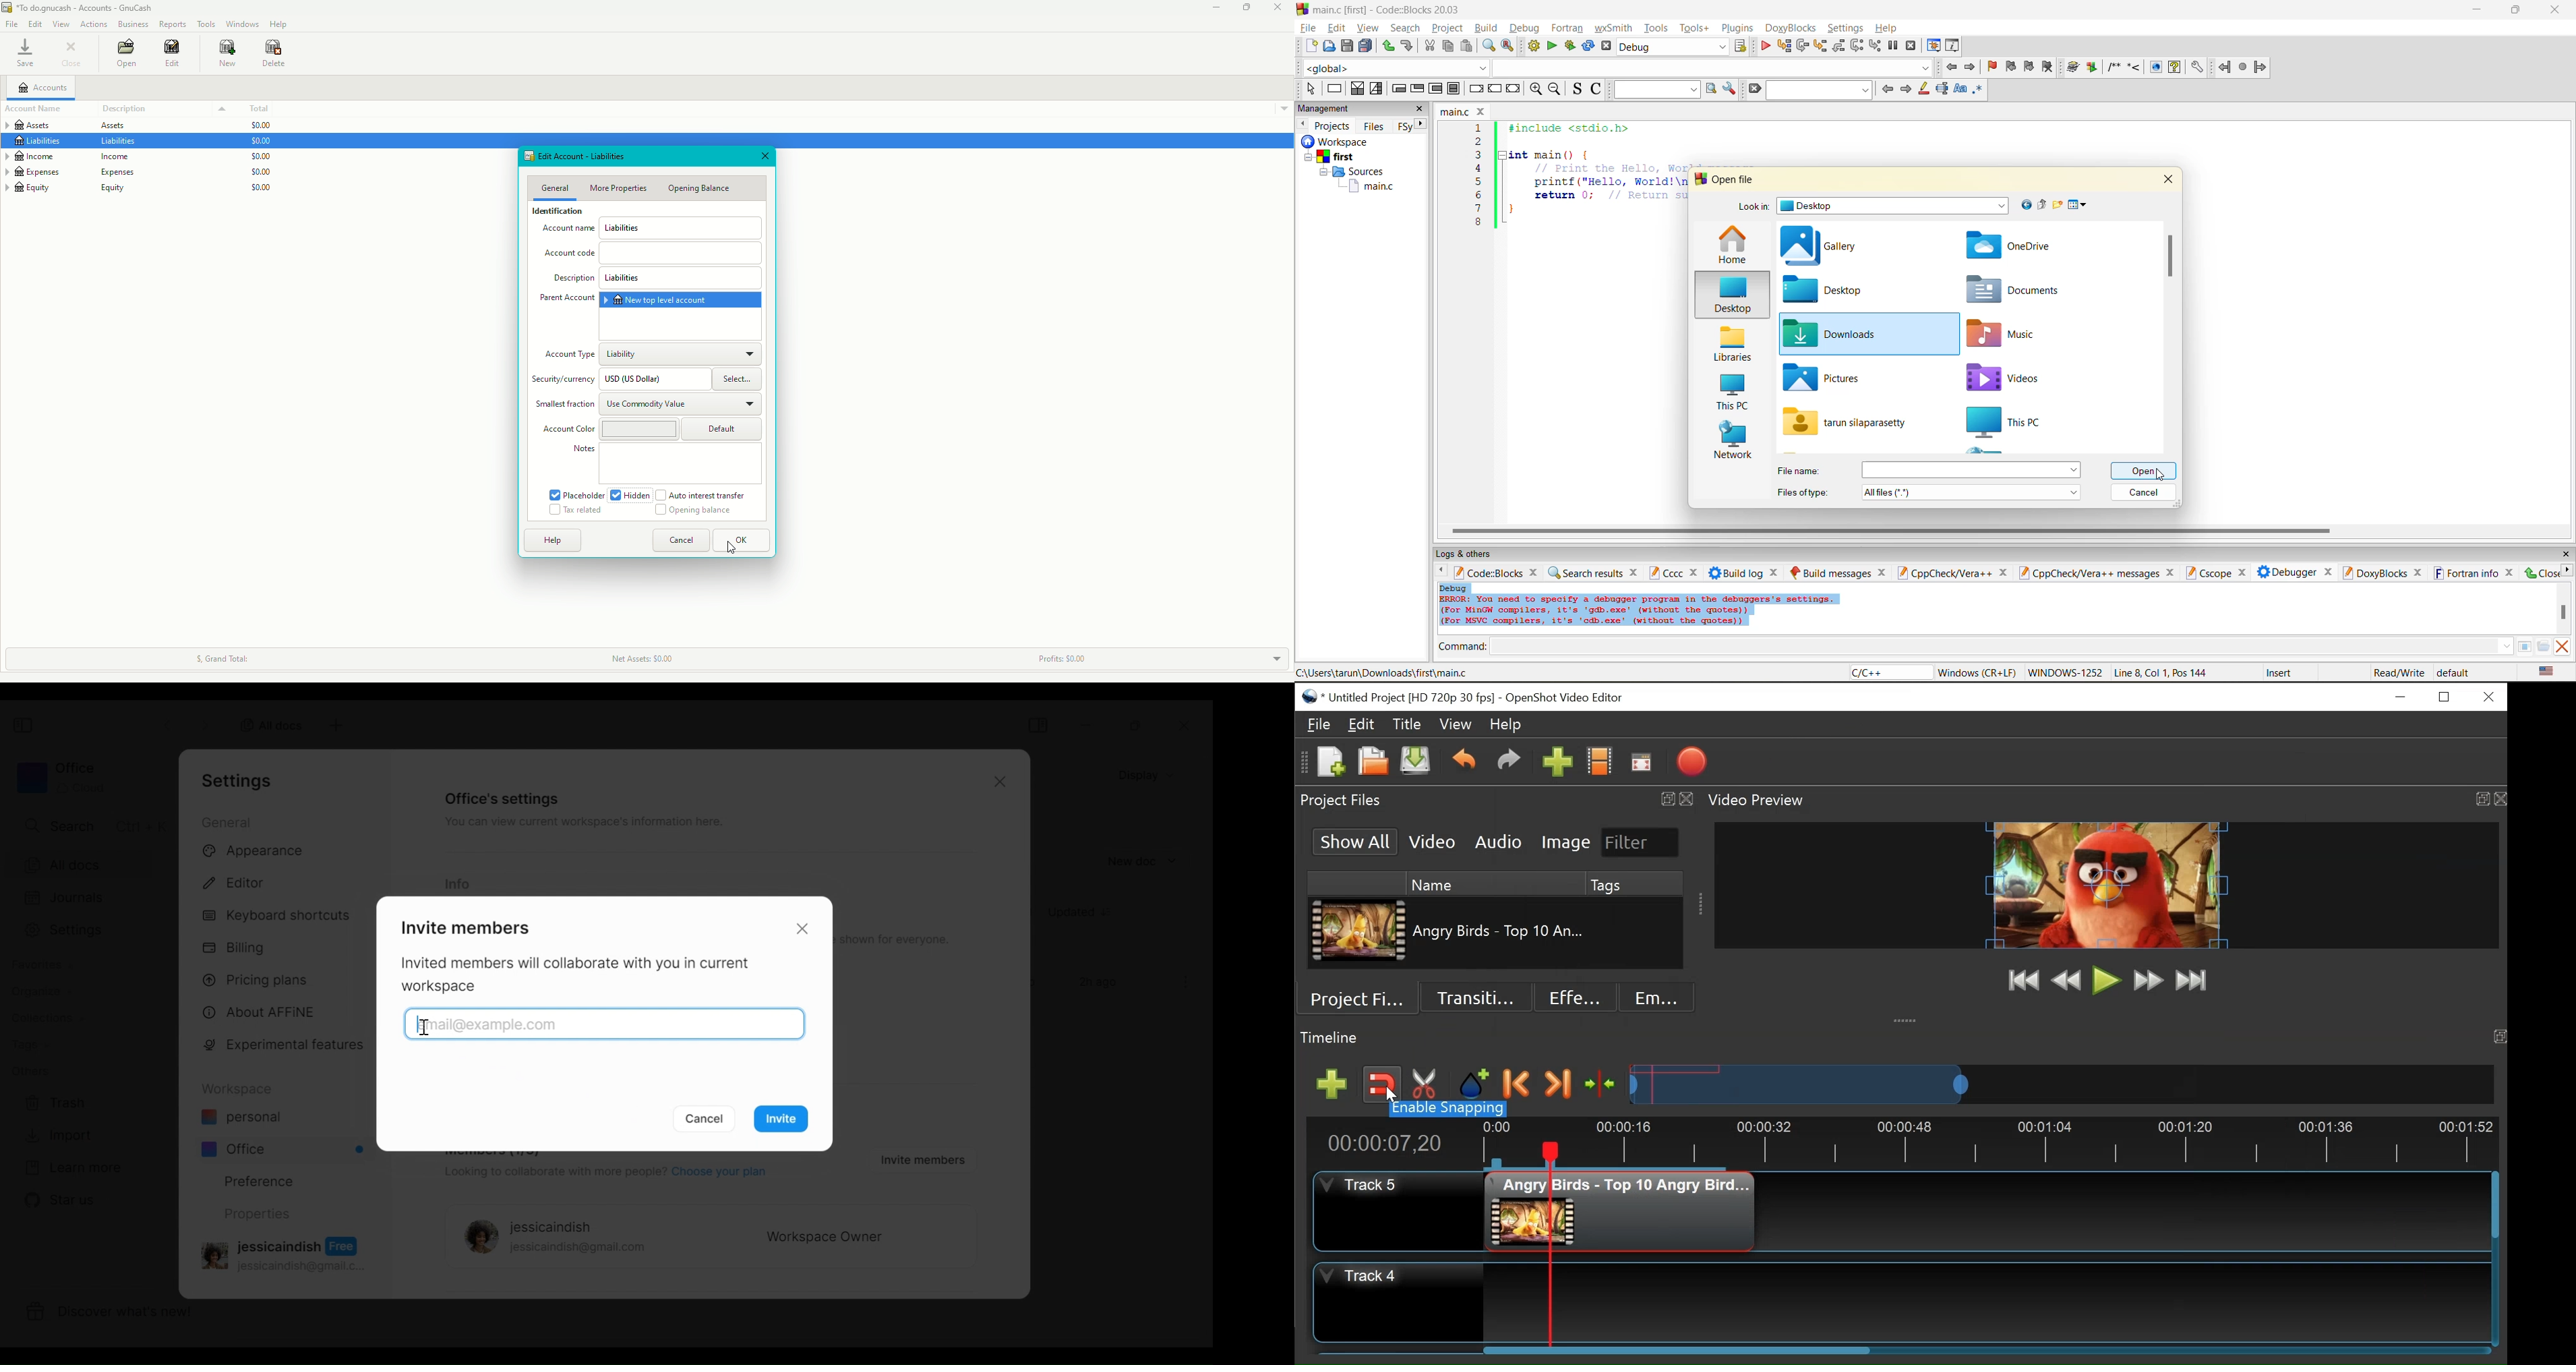 This screenshot has height=1372, width=2576. I want to click on return 0, so click(1610, 195).